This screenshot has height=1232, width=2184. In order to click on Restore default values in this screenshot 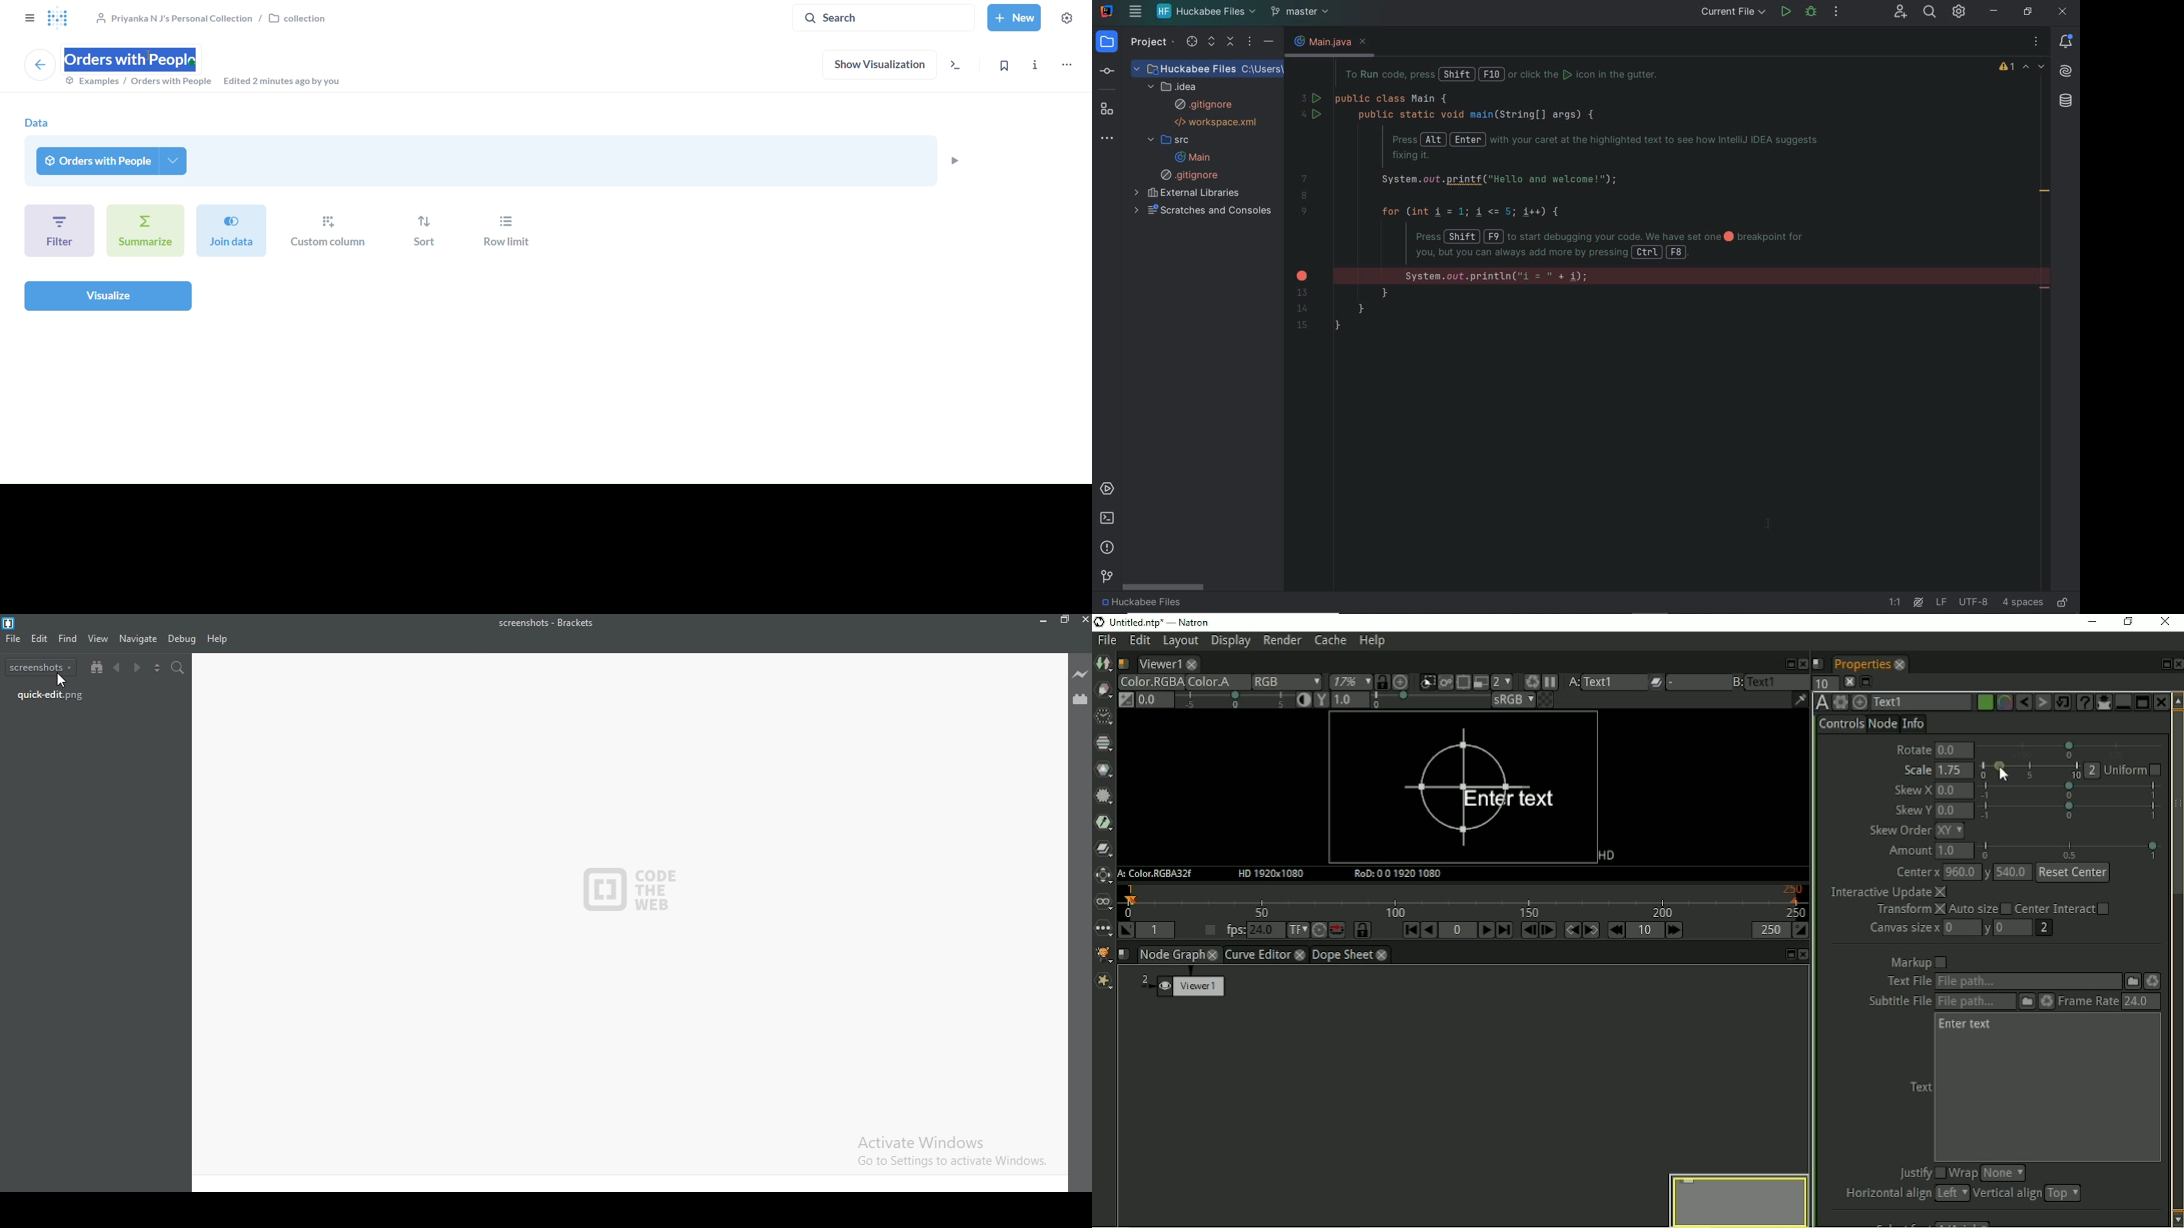, I will do `click(2062, 702)`.